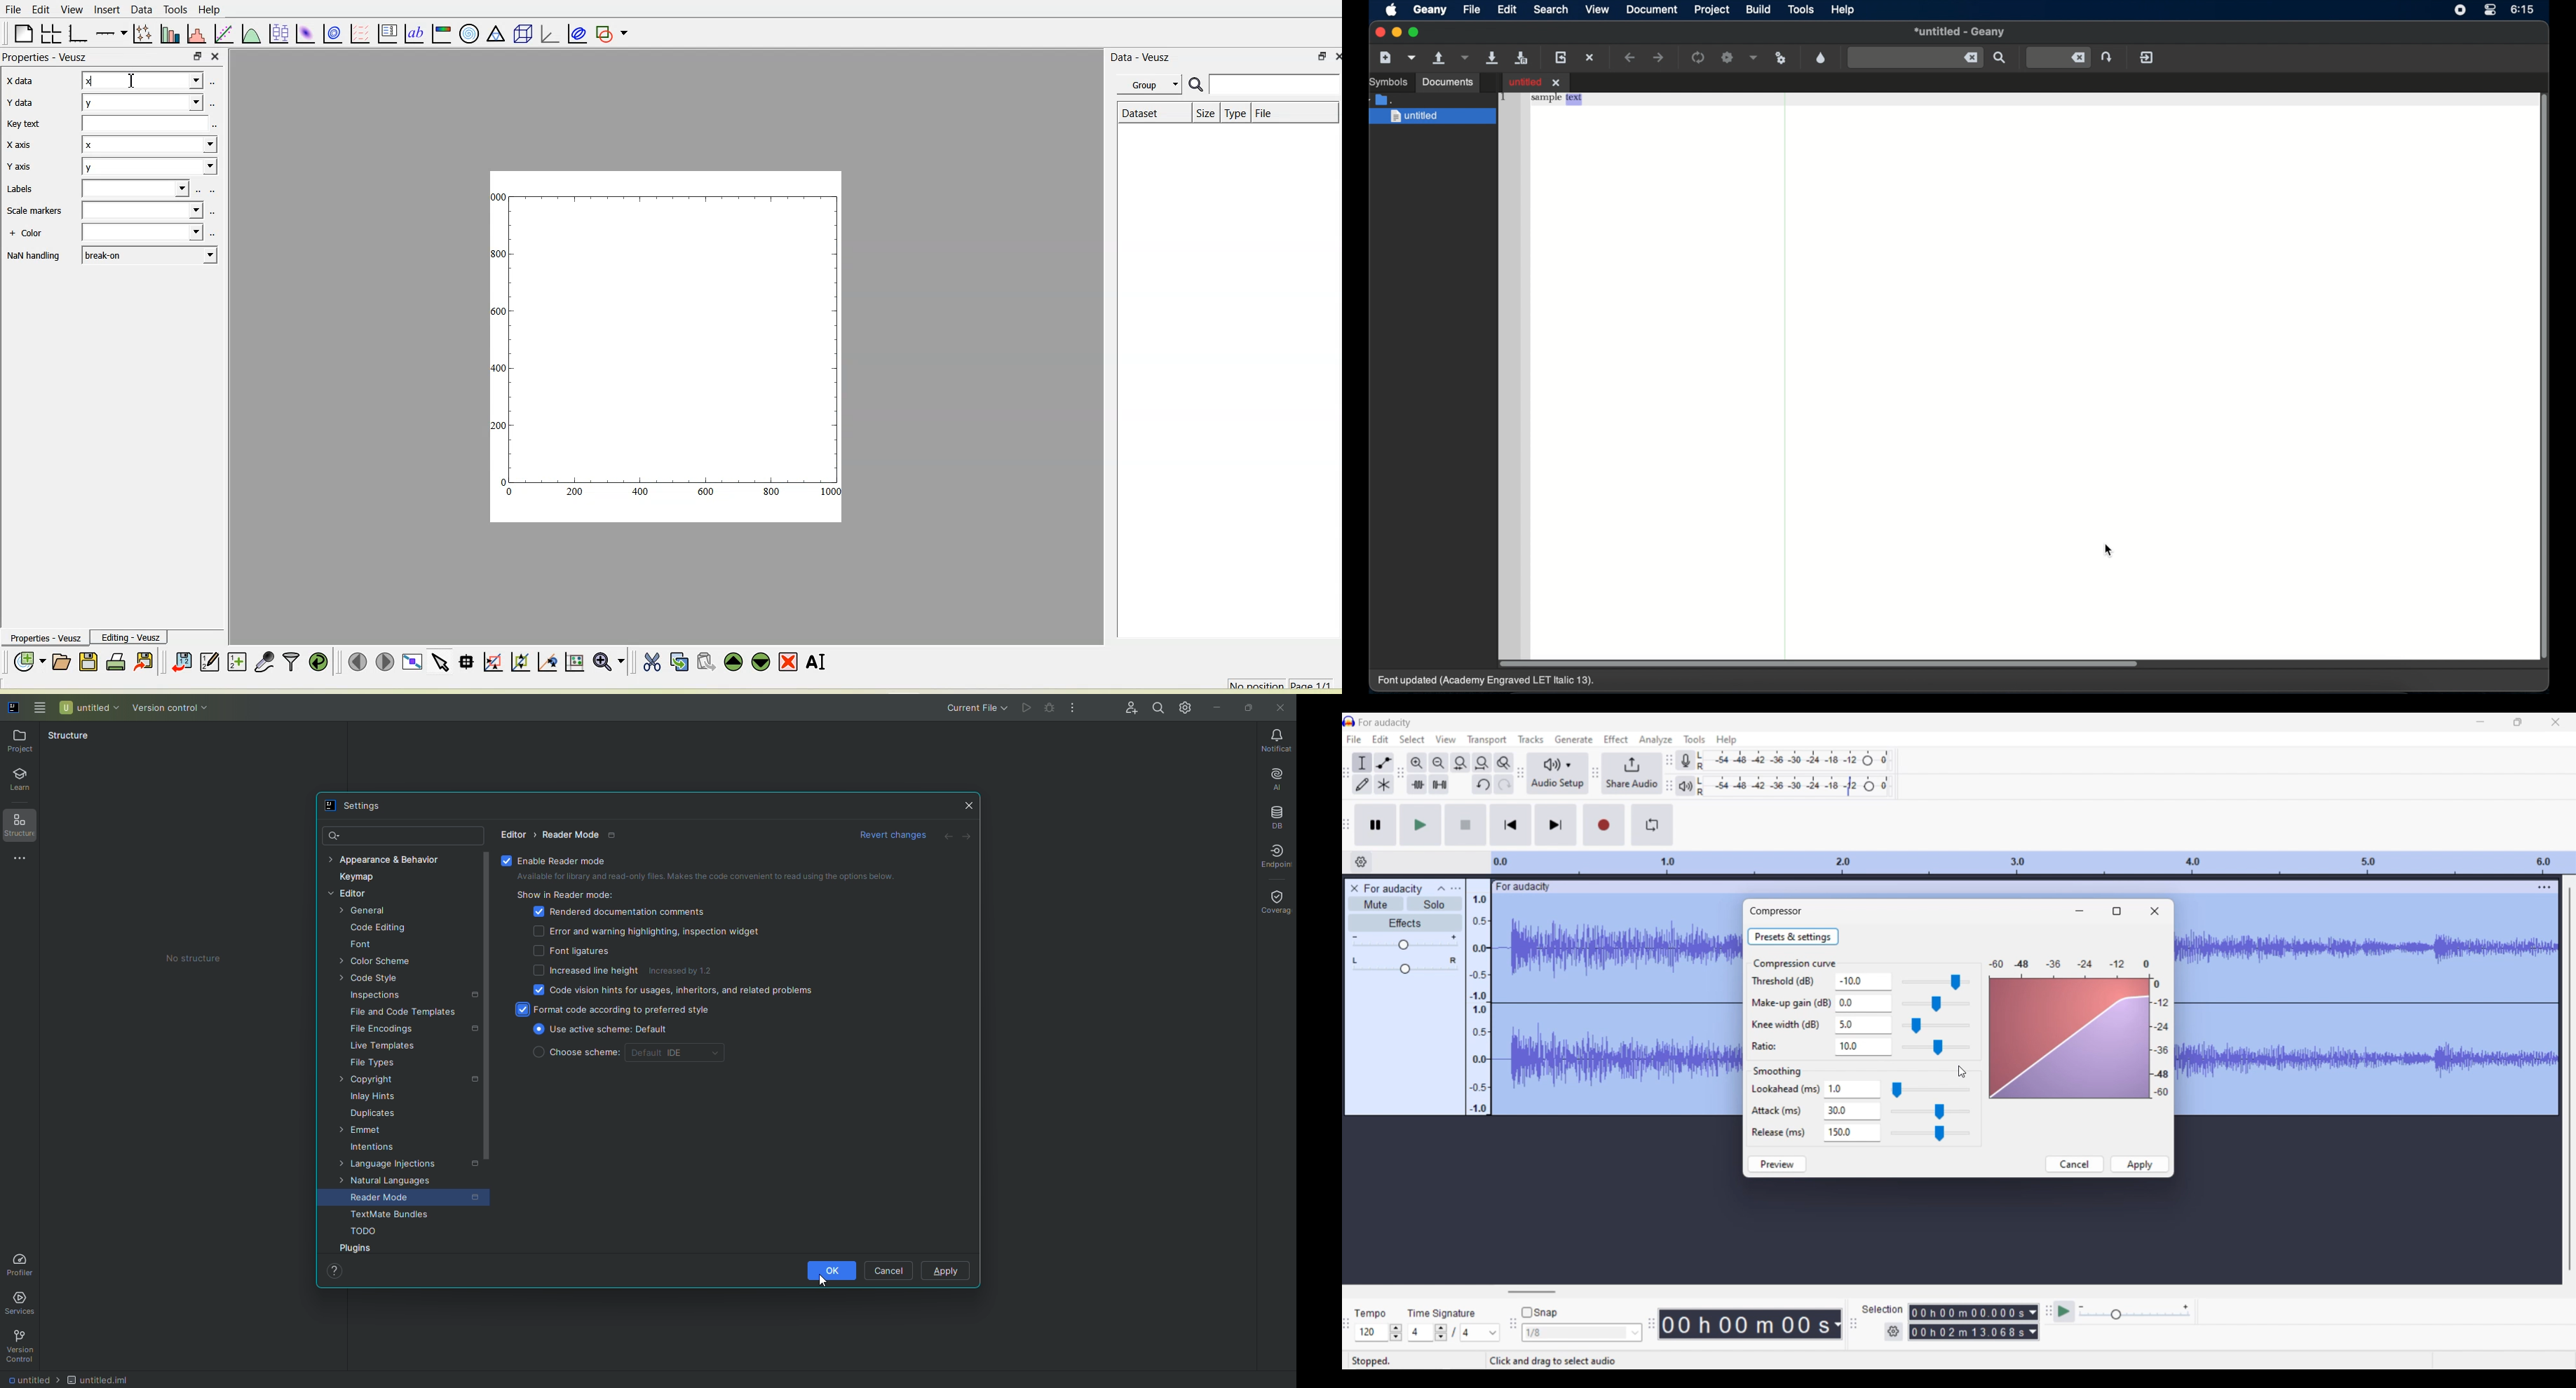 This screenshot has height=1400, width=2576. I want to click on select using dataset browser, so click(135, 189).